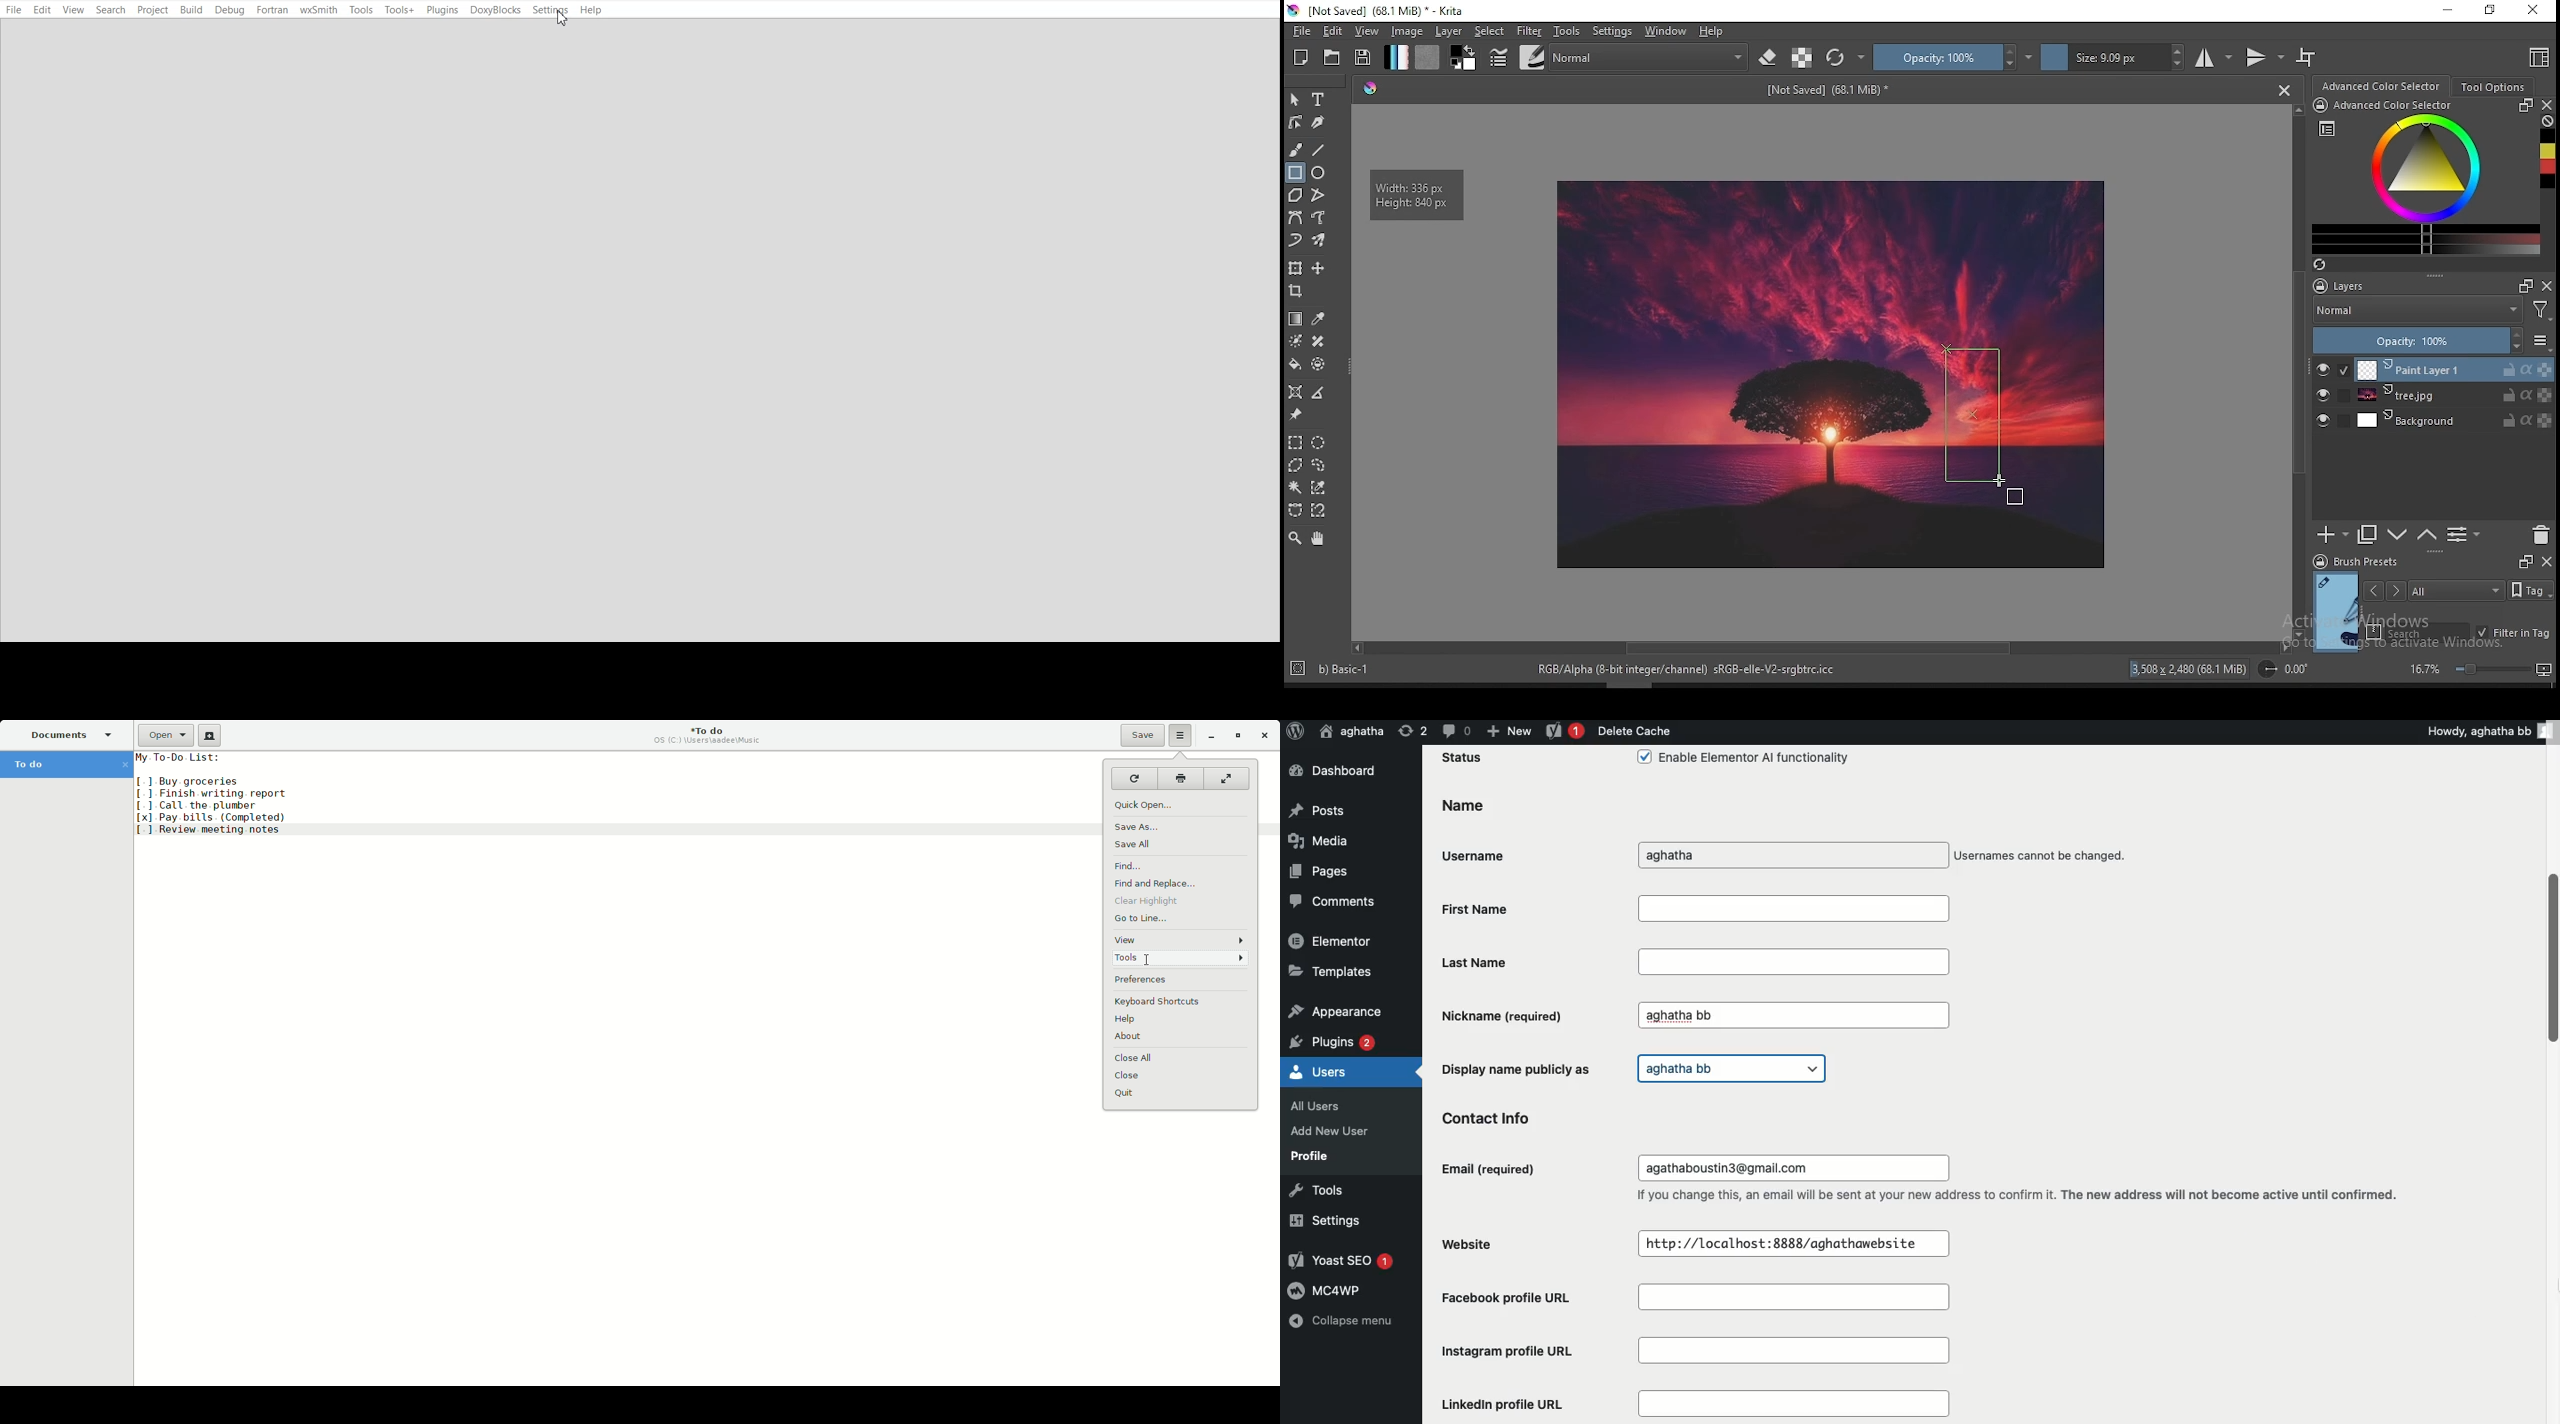  I want to click on New, so click(212, 736).